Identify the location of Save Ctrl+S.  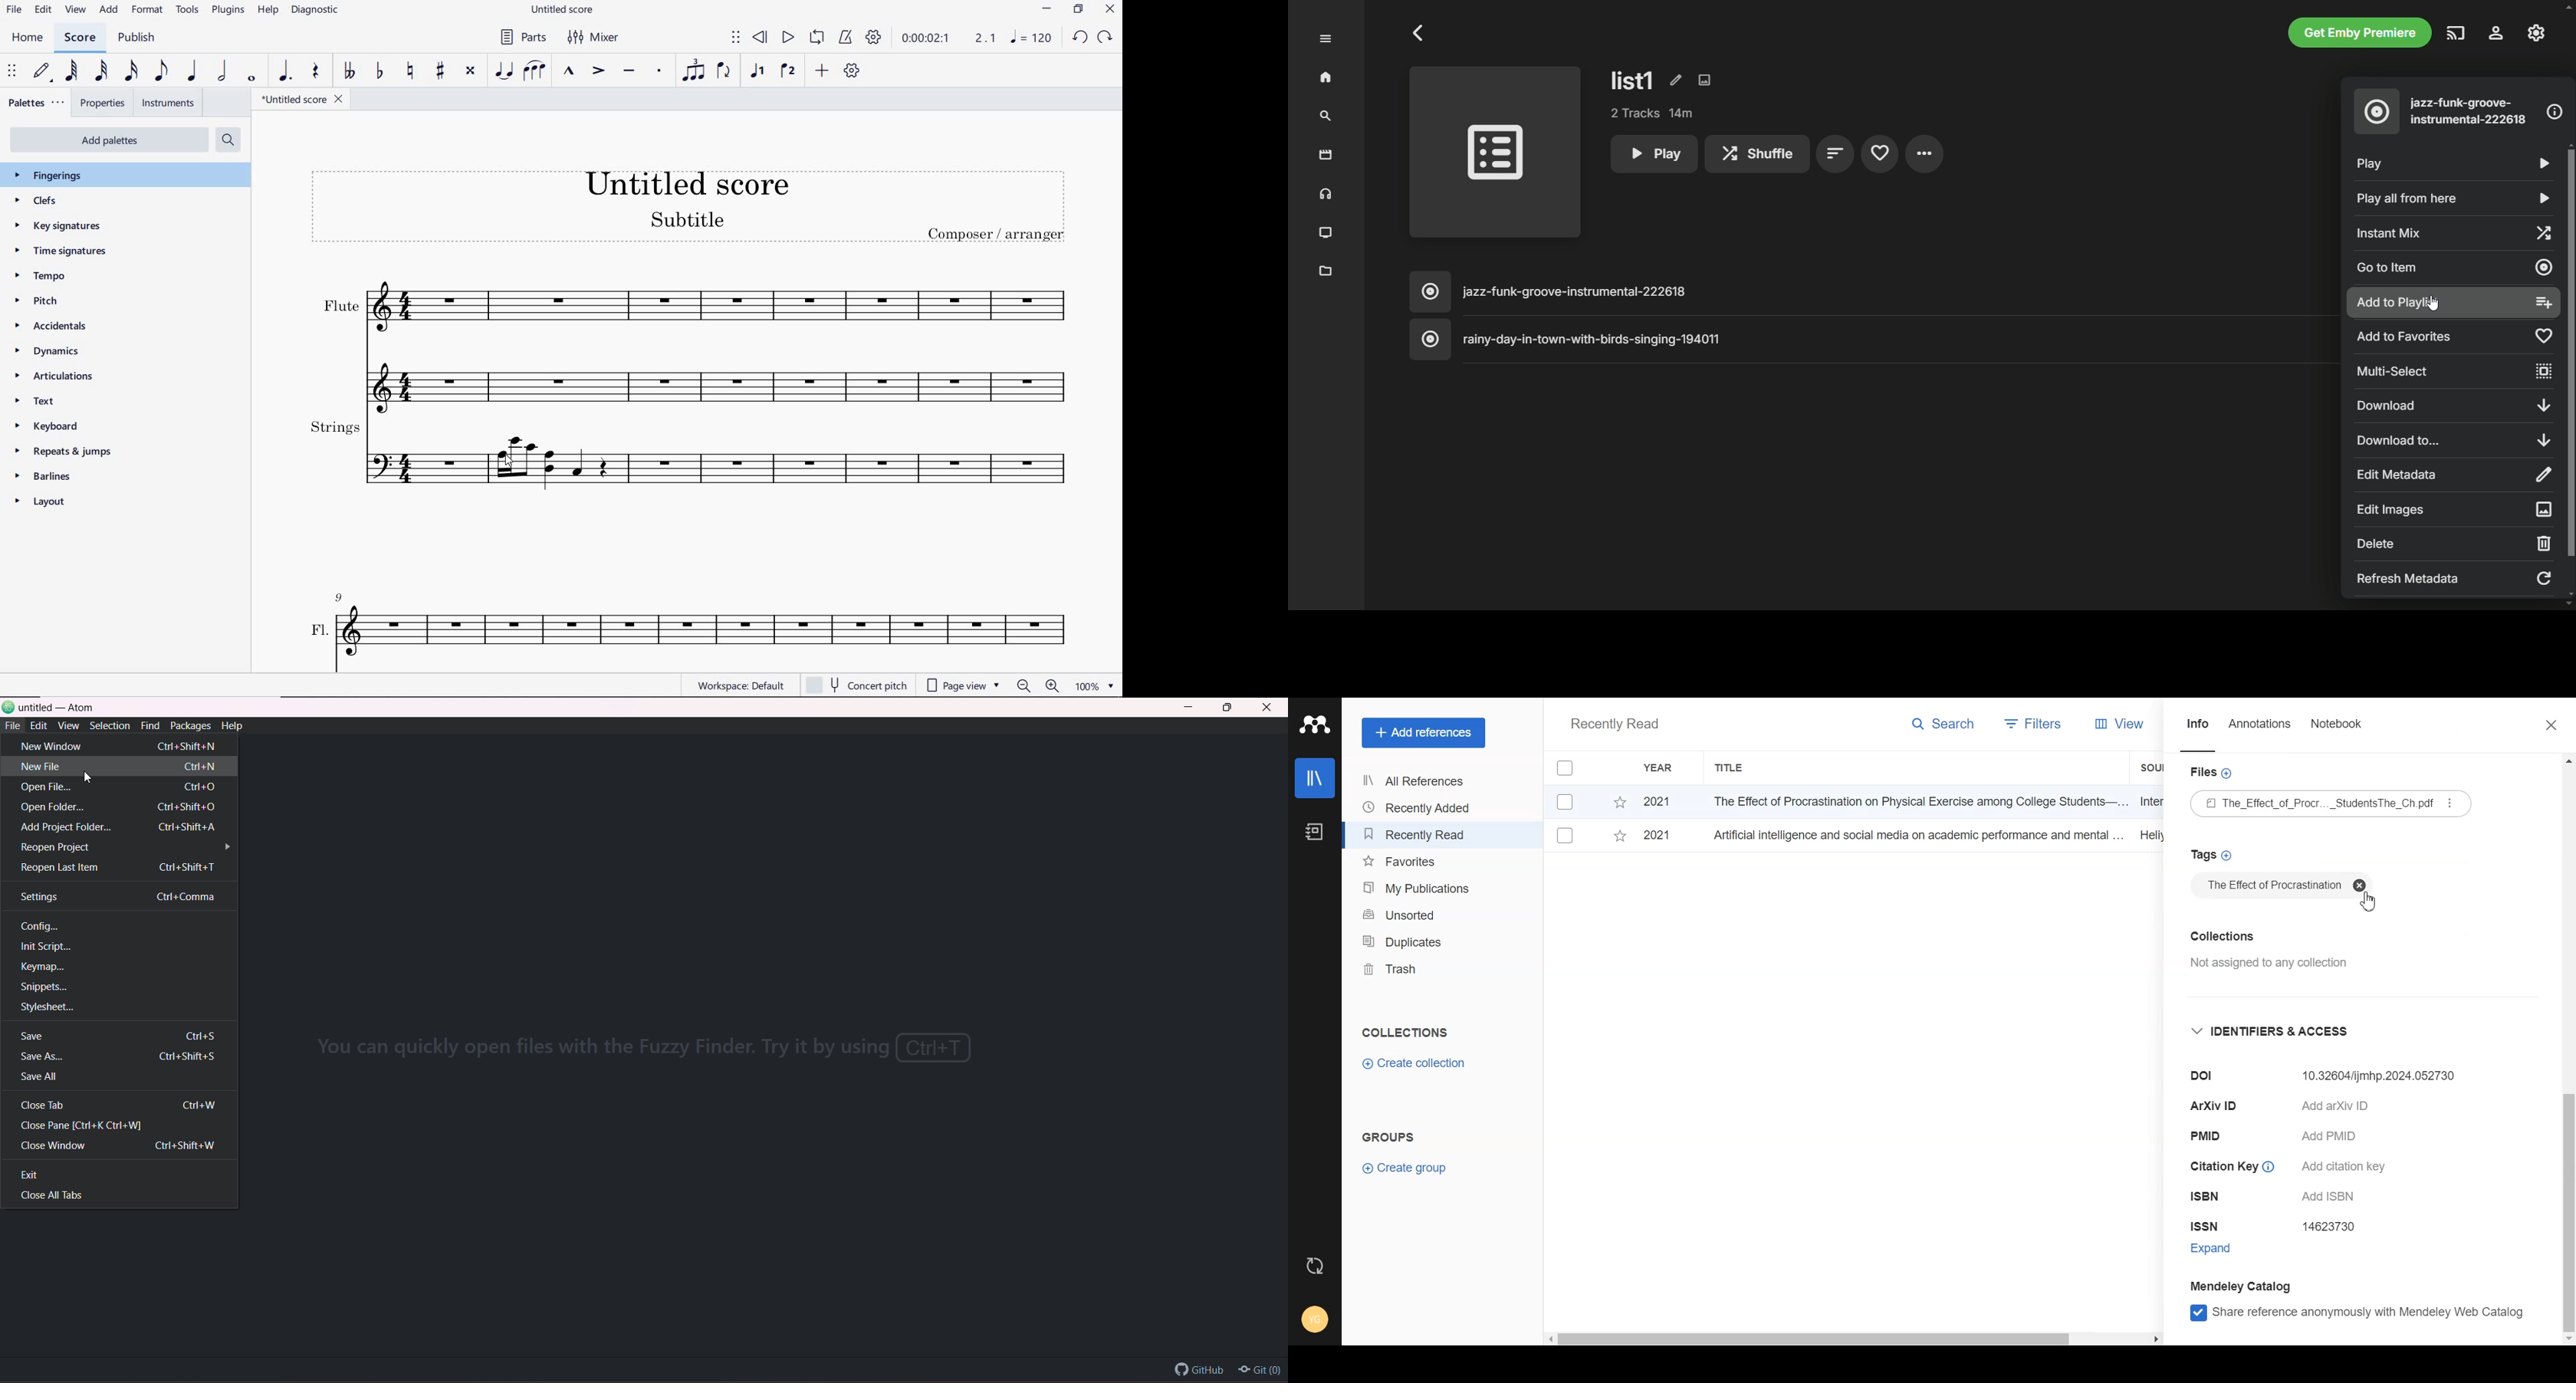
(125, 1036).